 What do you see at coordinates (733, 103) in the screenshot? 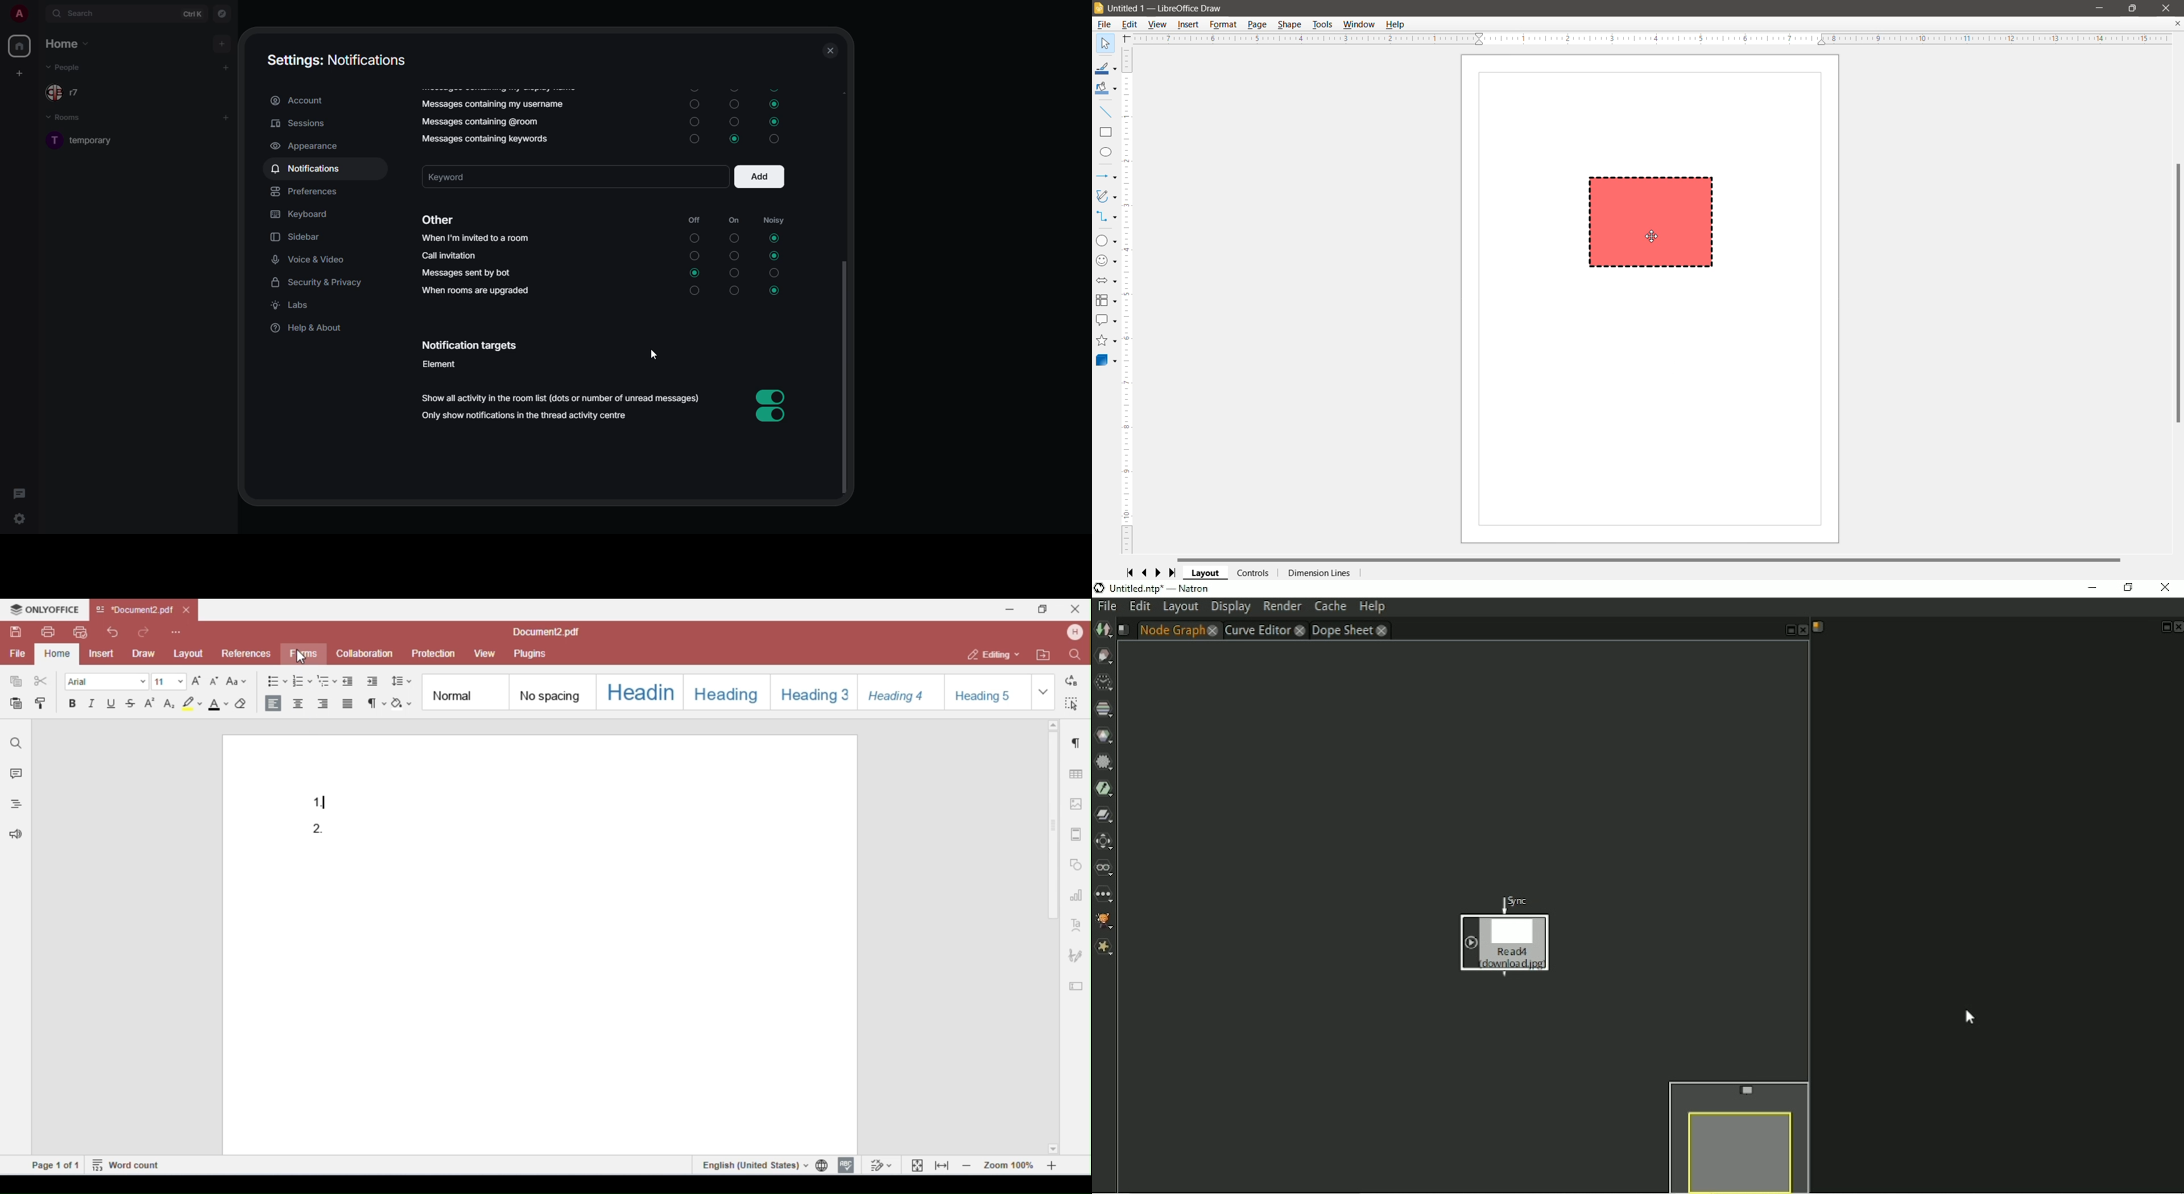
I see `On` at bounding box center [733, 103].